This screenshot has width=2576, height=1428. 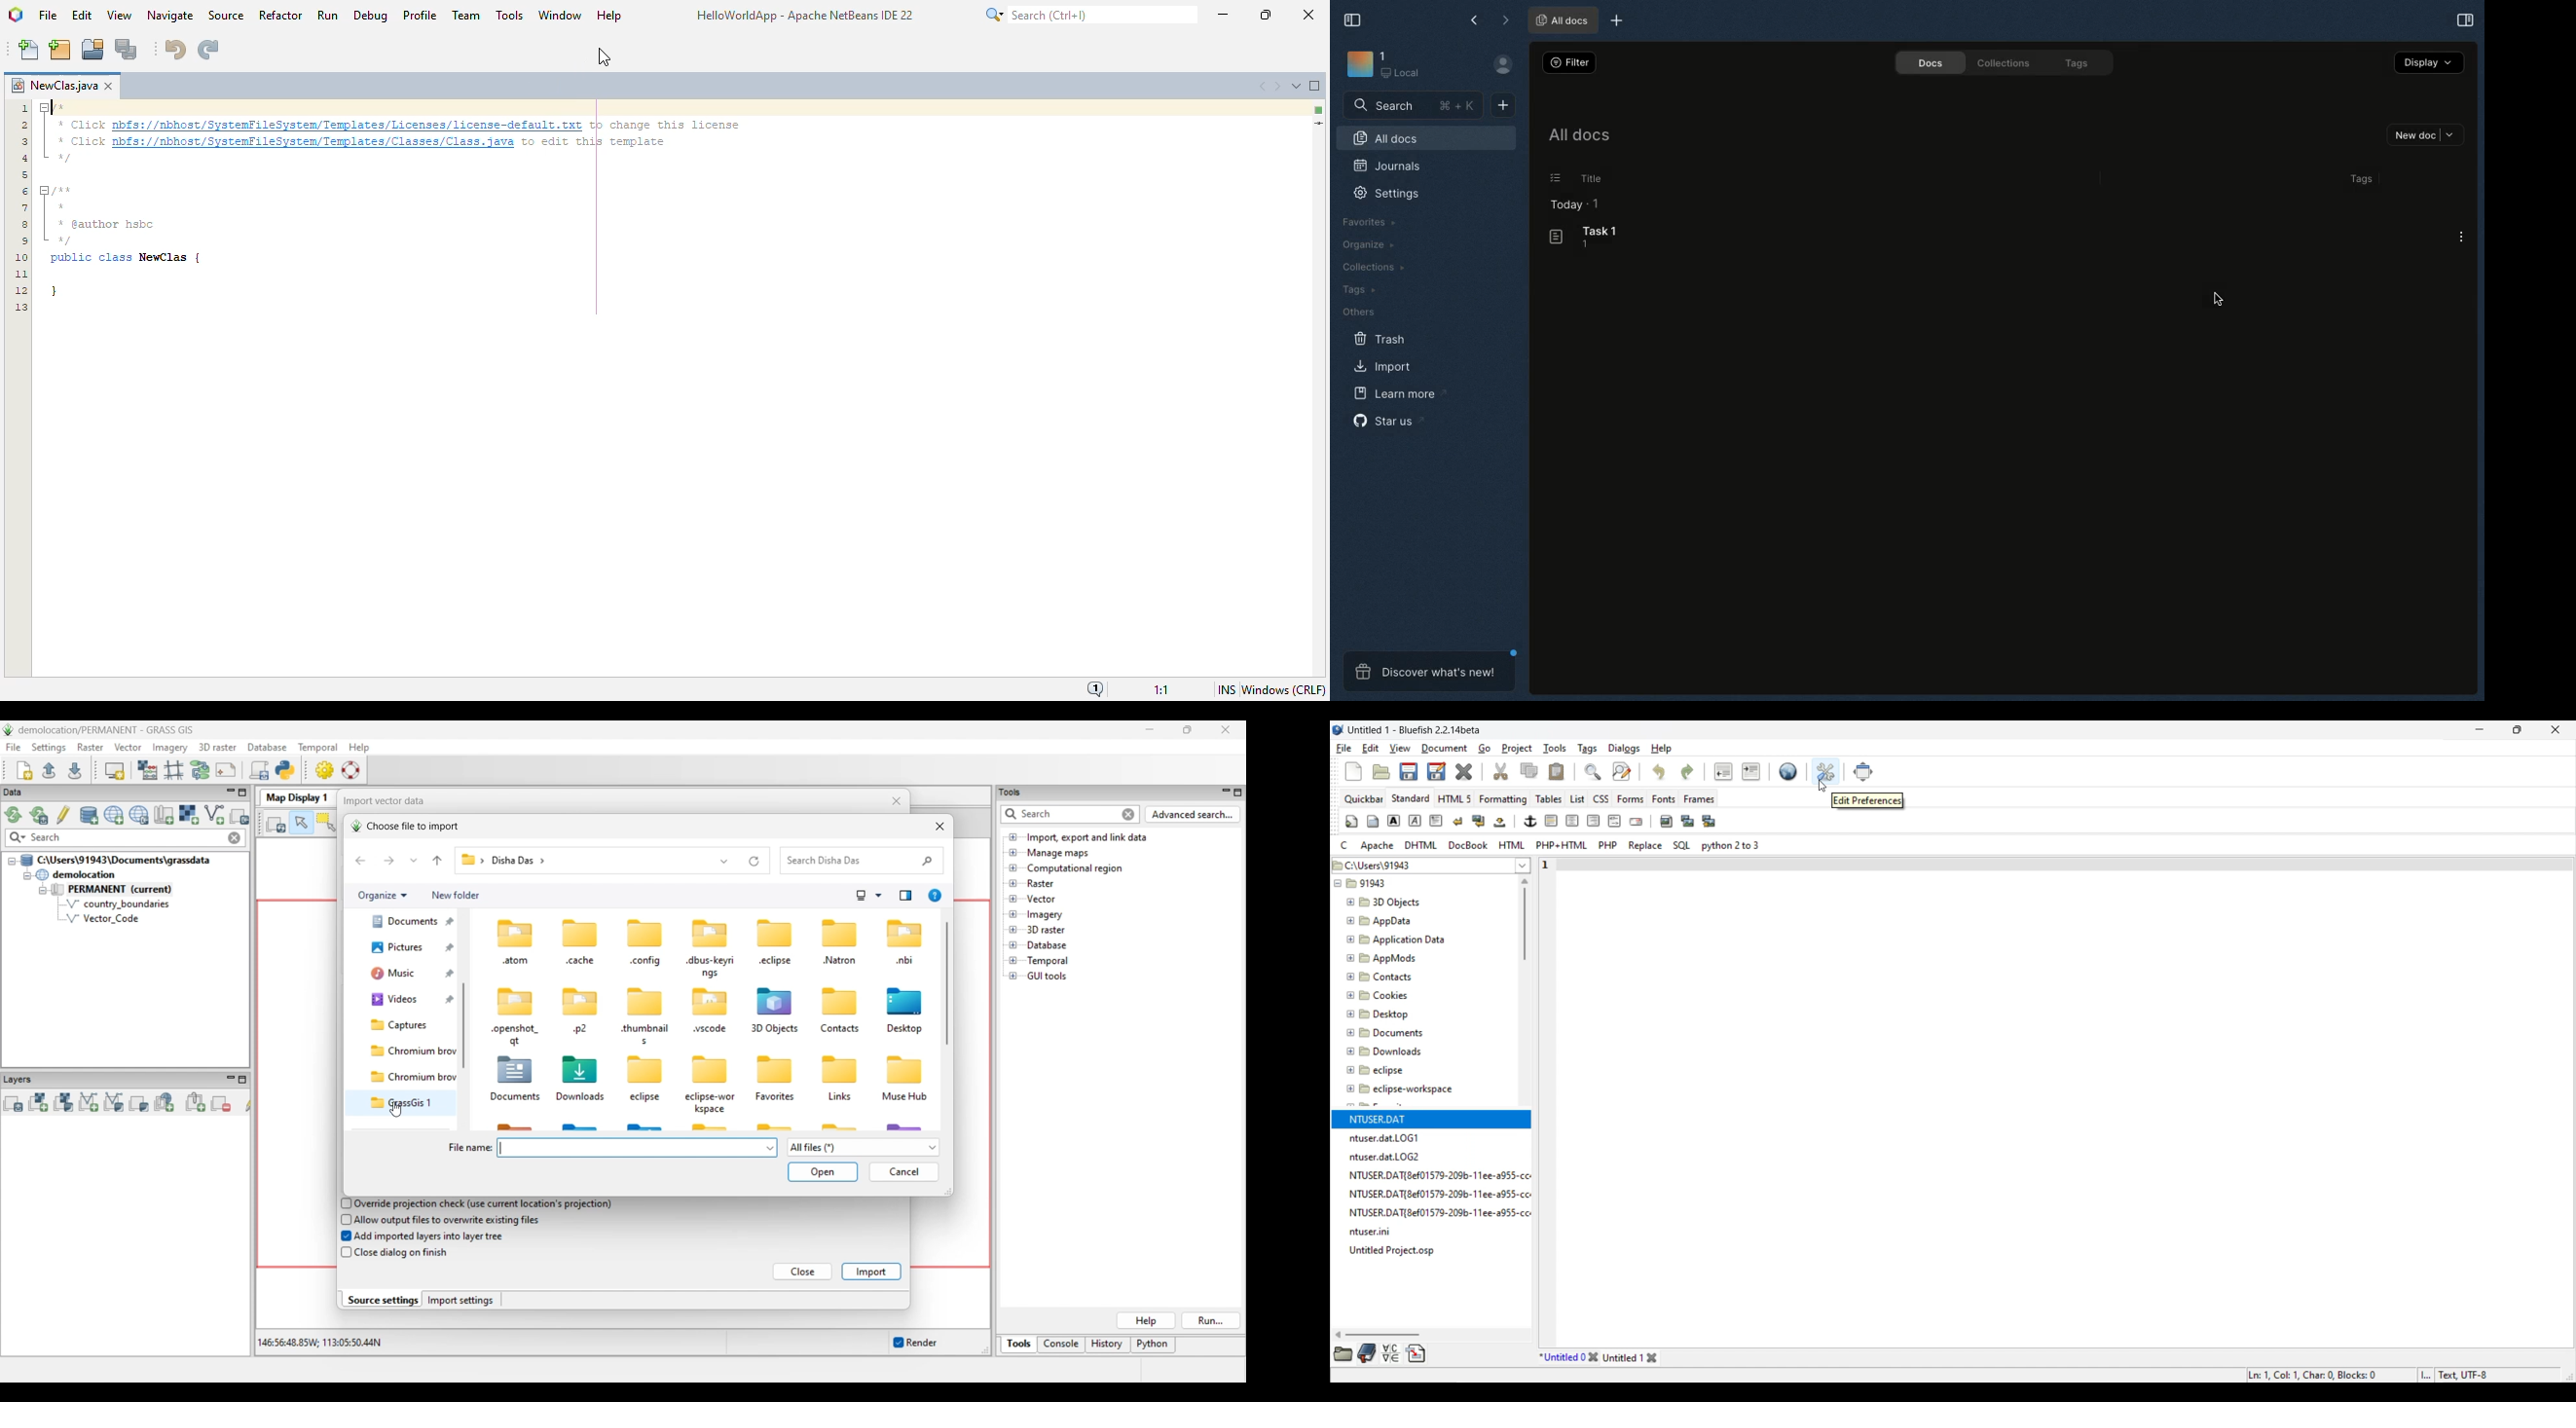 I want to click on Profile, so click(x=1501, y=63).